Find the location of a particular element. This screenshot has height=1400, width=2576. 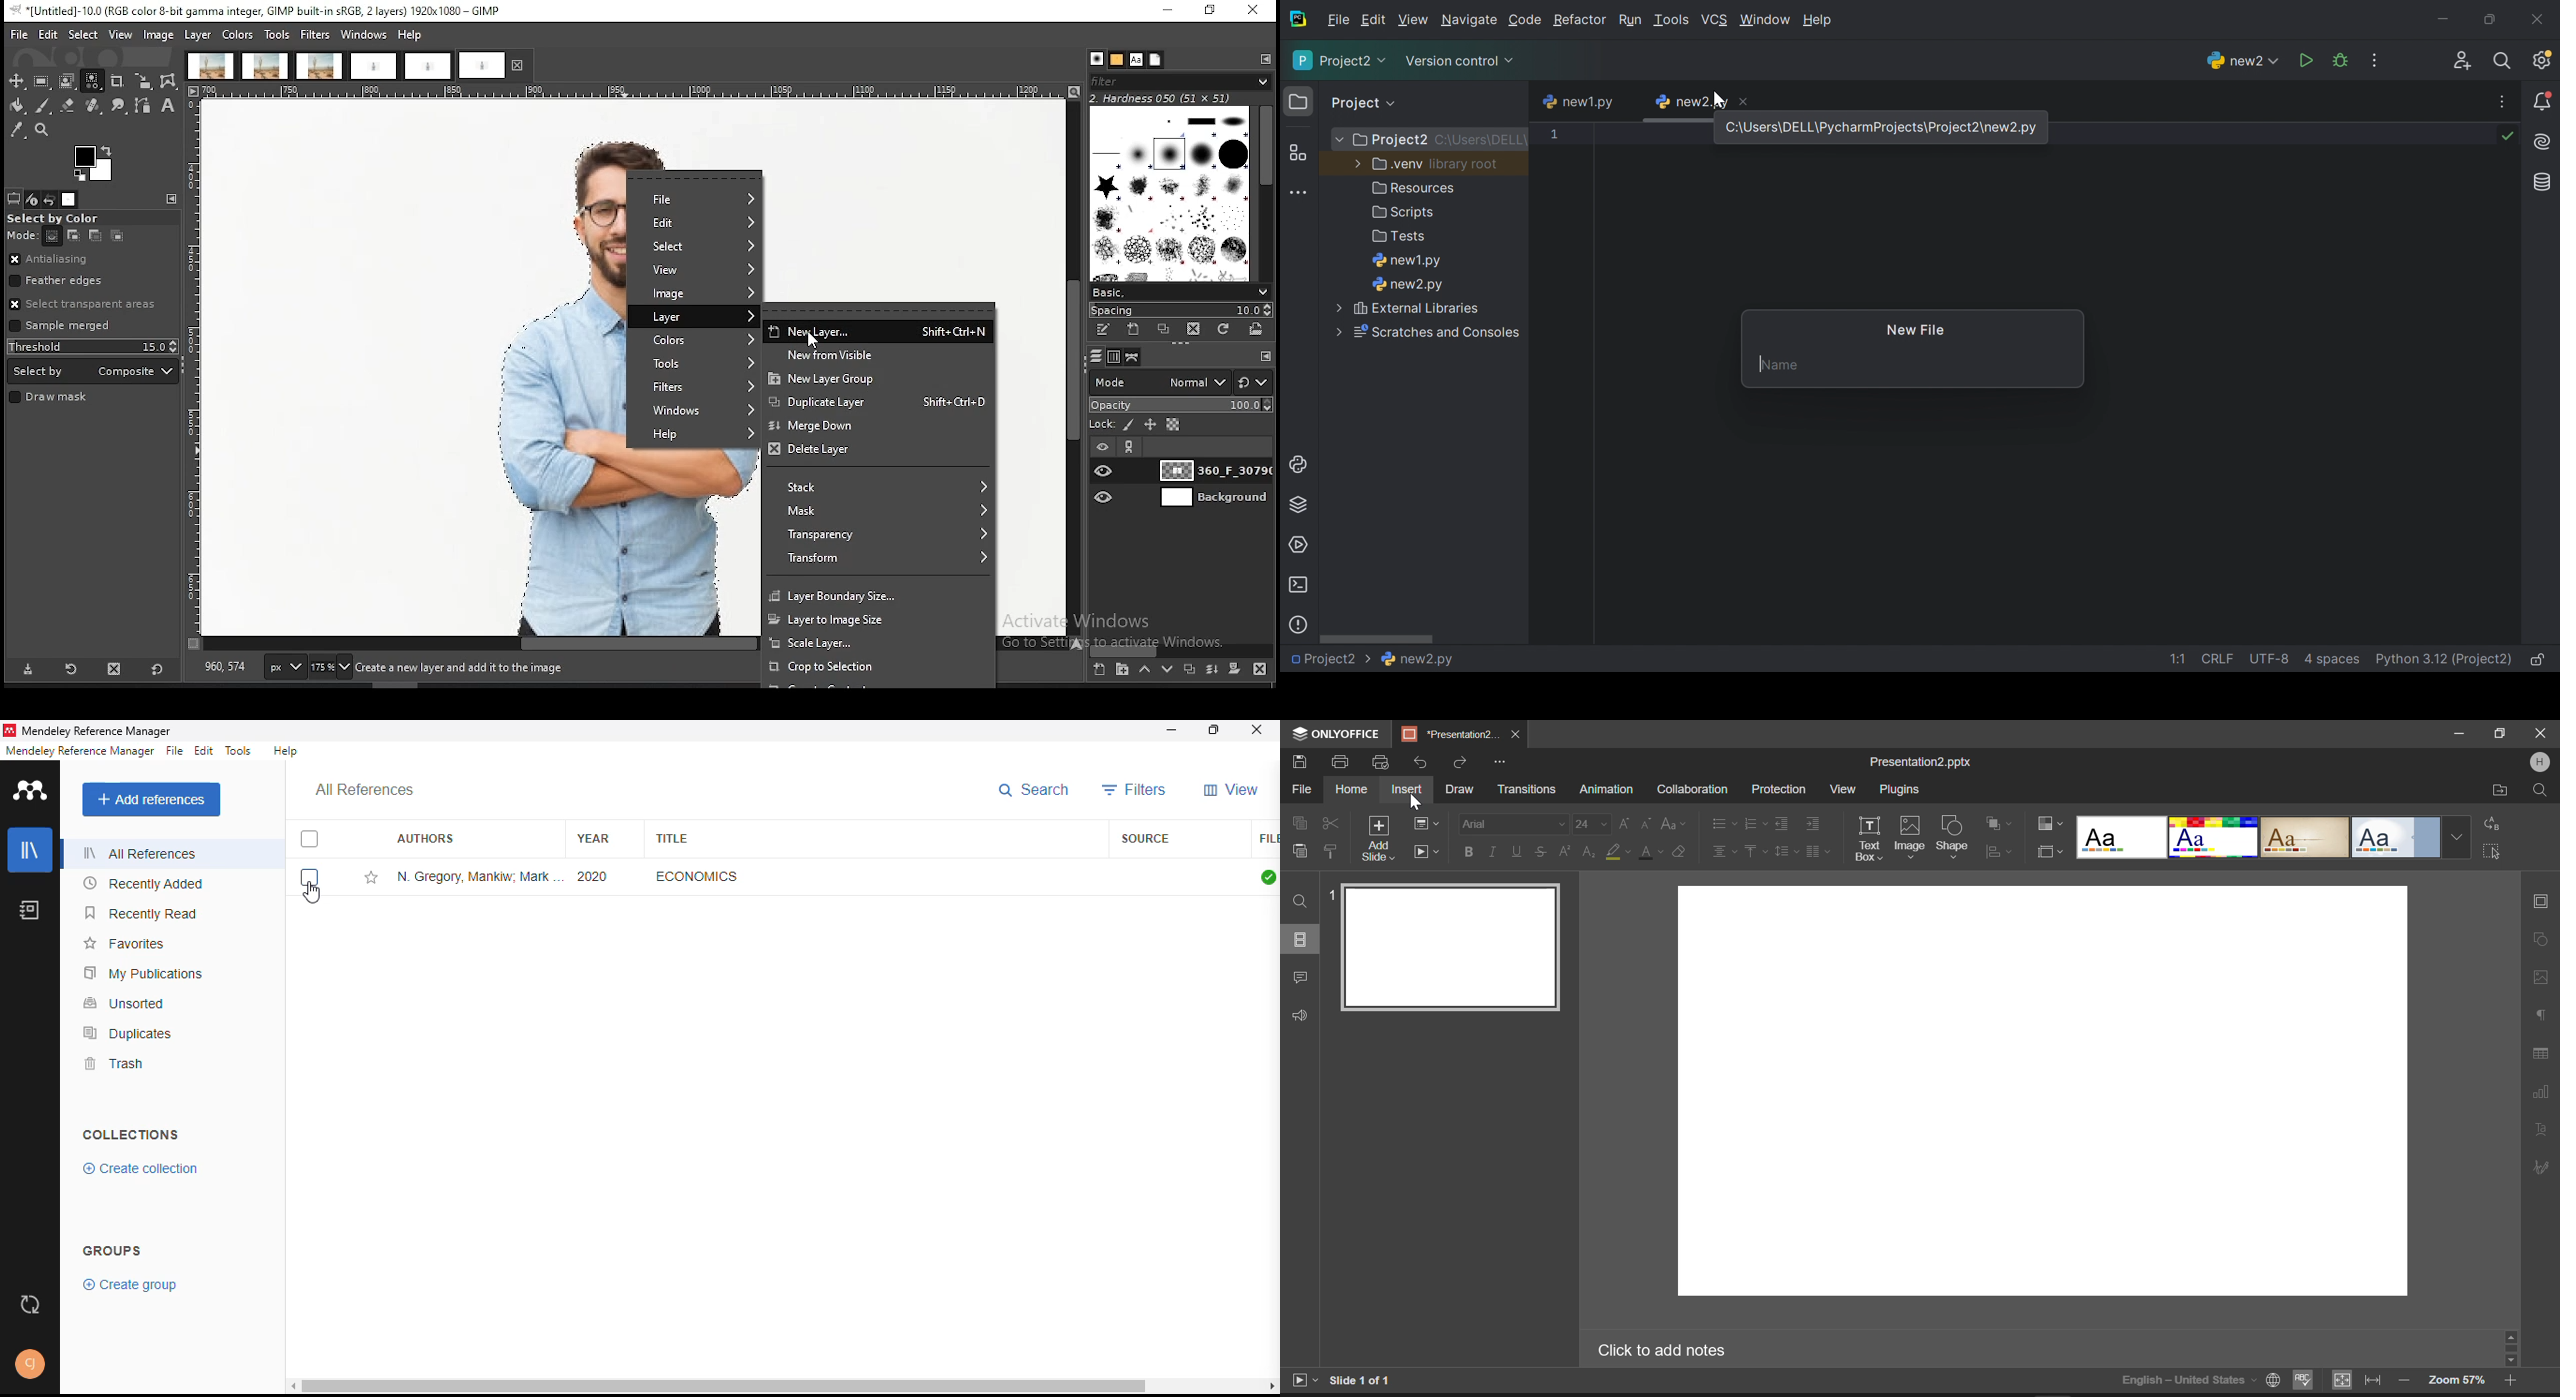

horizontal scroll bar is located at coordinates (781, 1386).